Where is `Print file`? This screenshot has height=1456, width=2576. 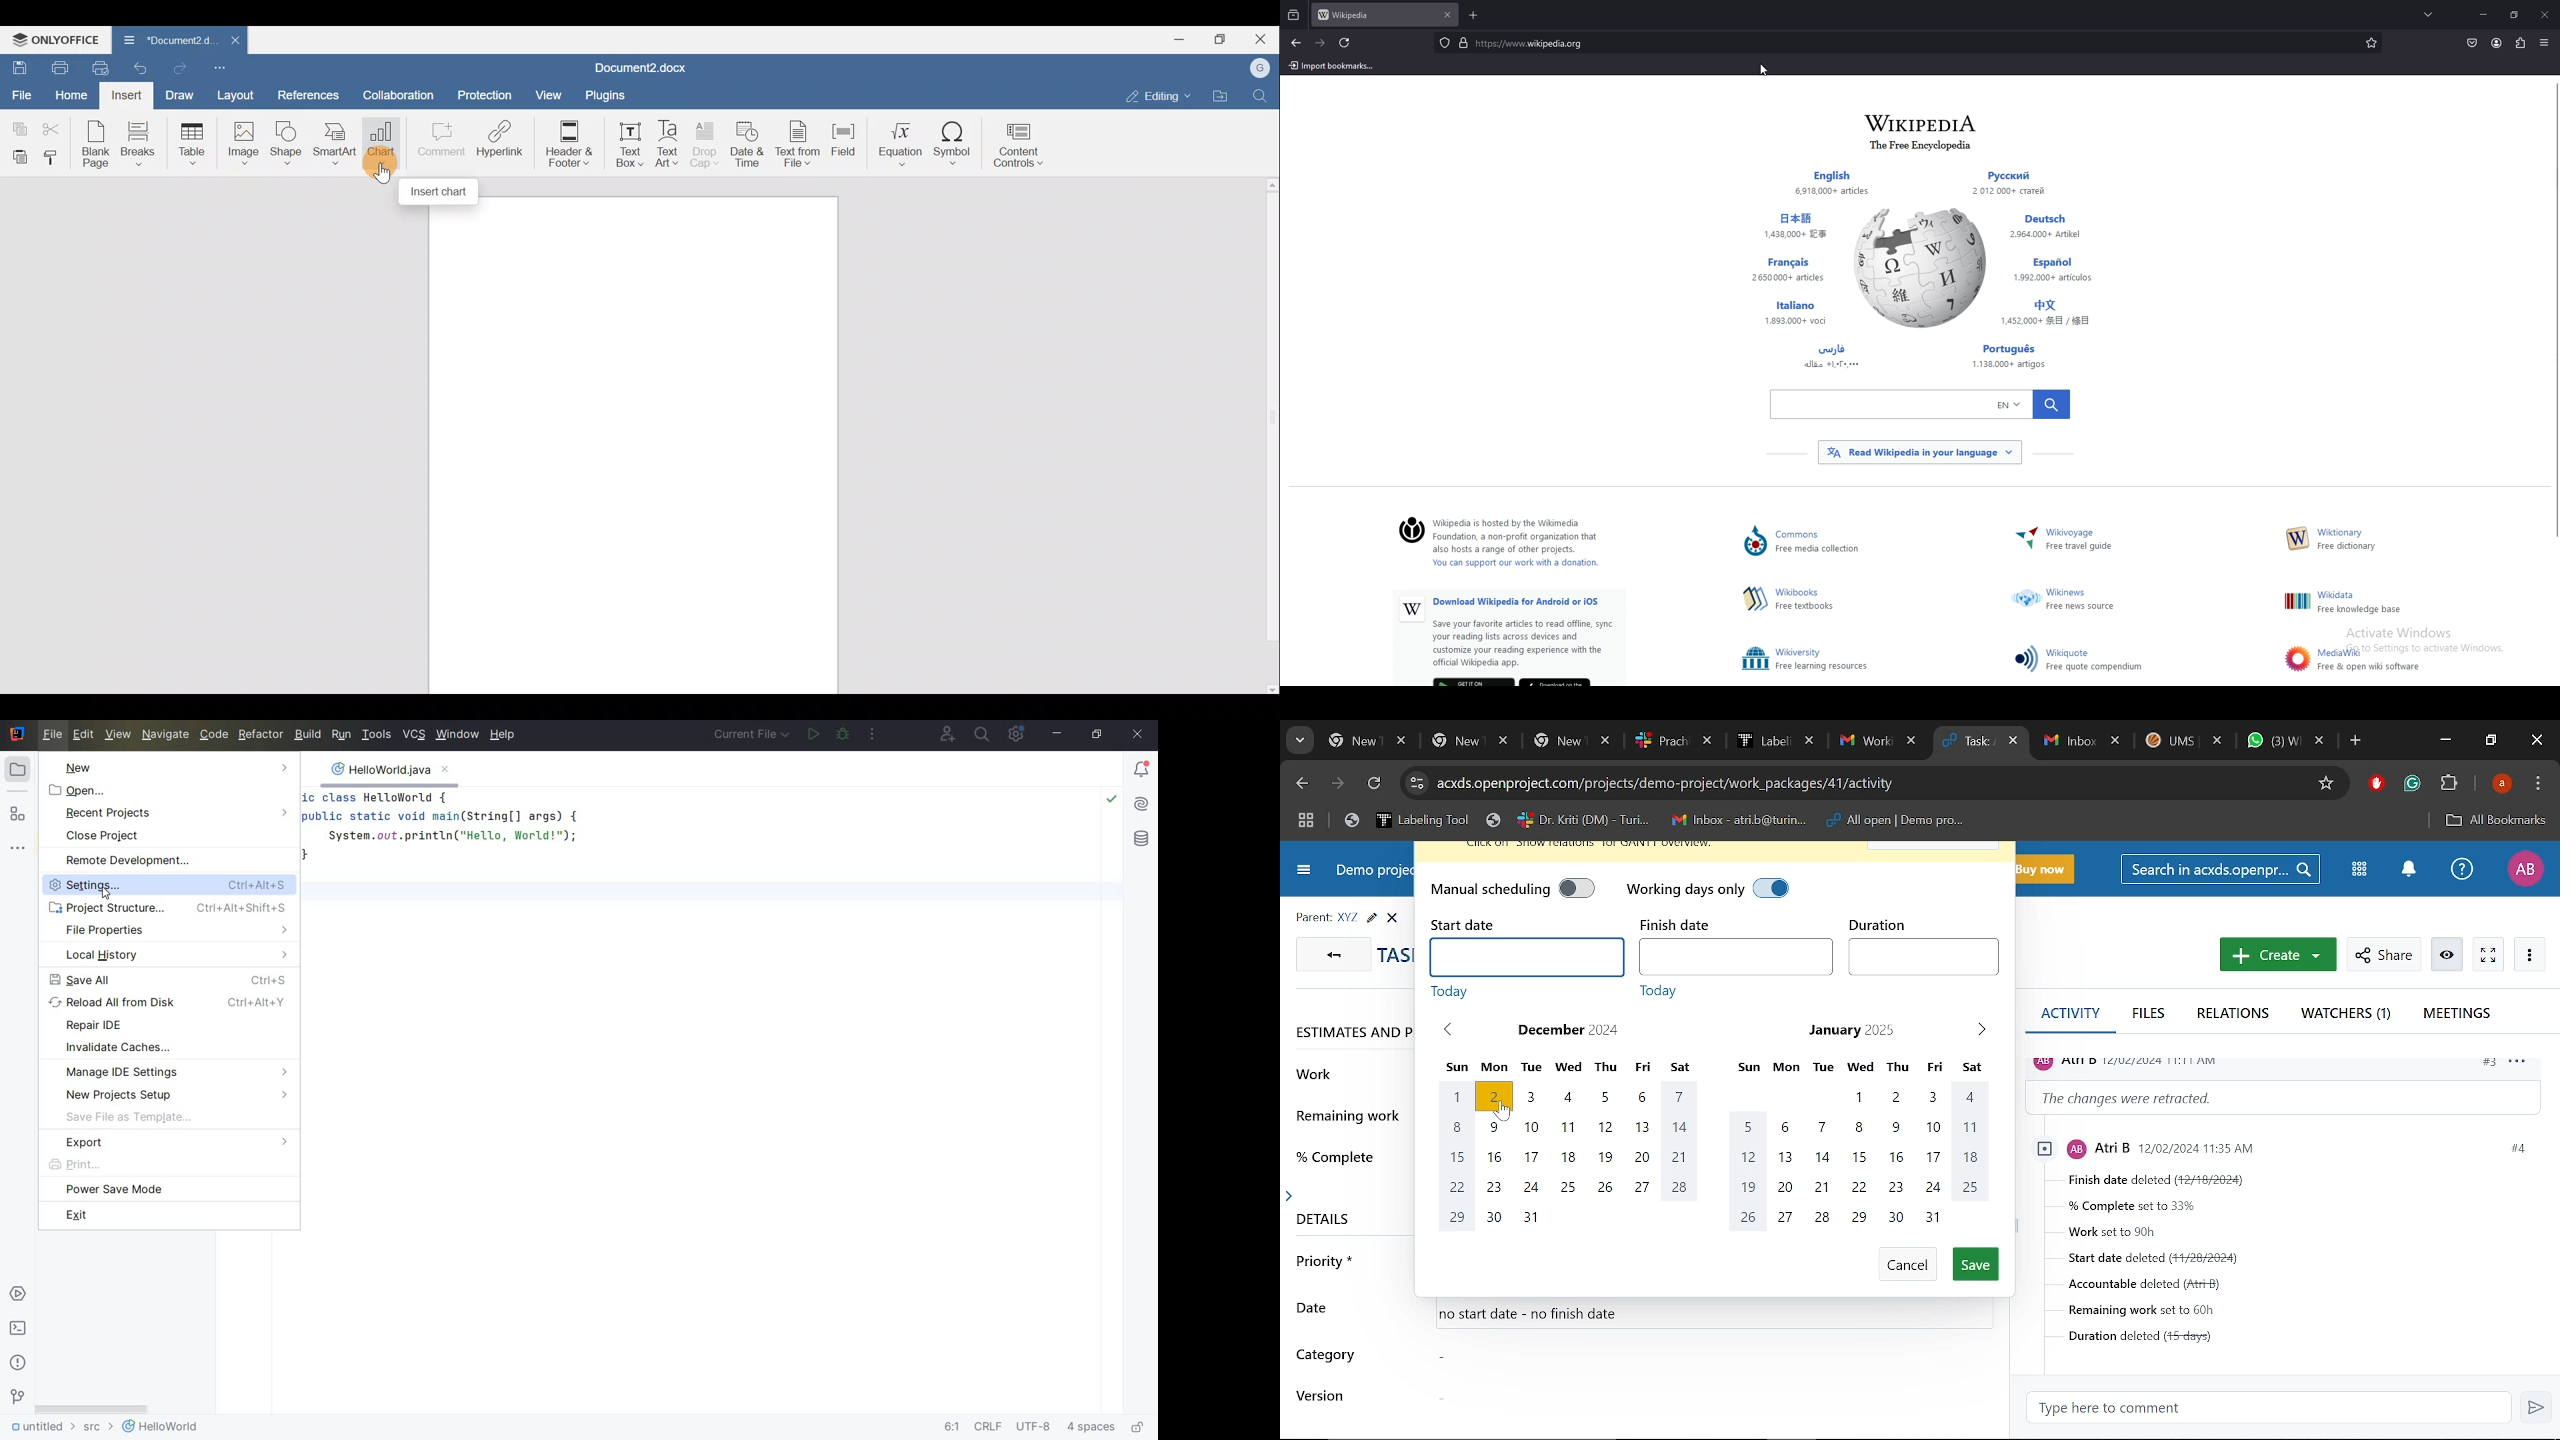
Print file is located at coordinates (59, 67).